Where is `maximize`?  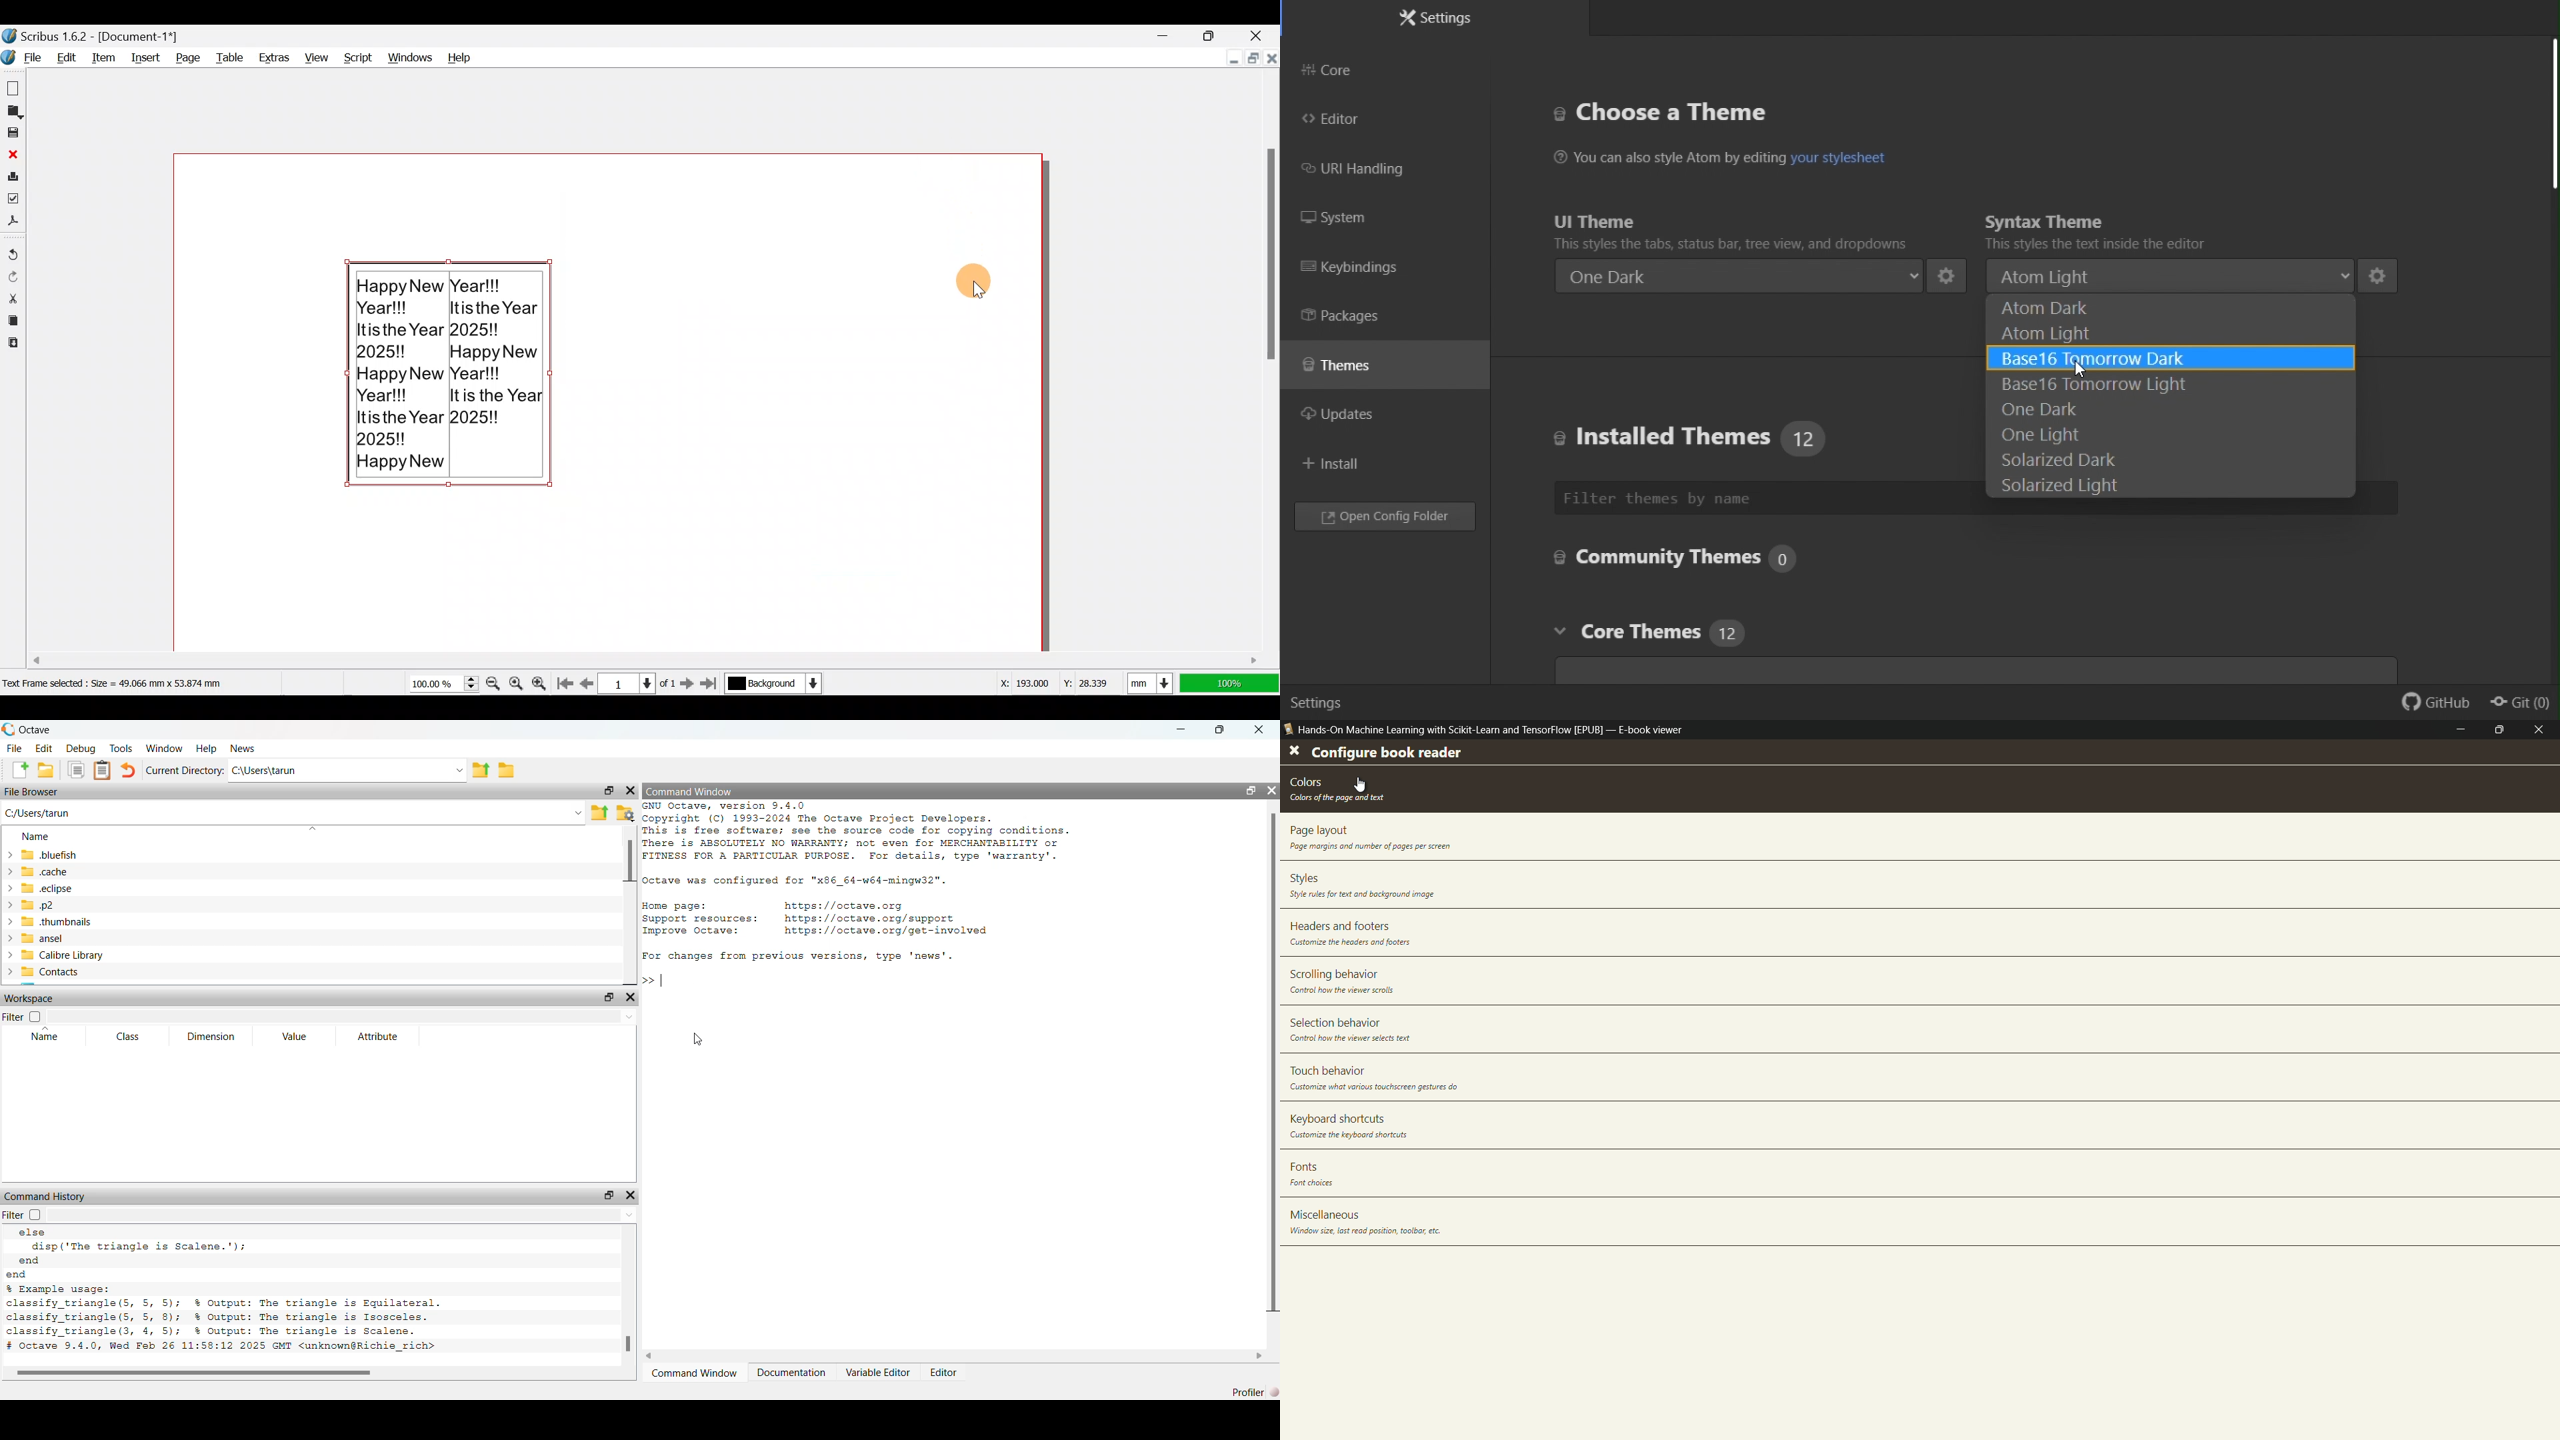 maximize is located at coordinates (2503, 730).